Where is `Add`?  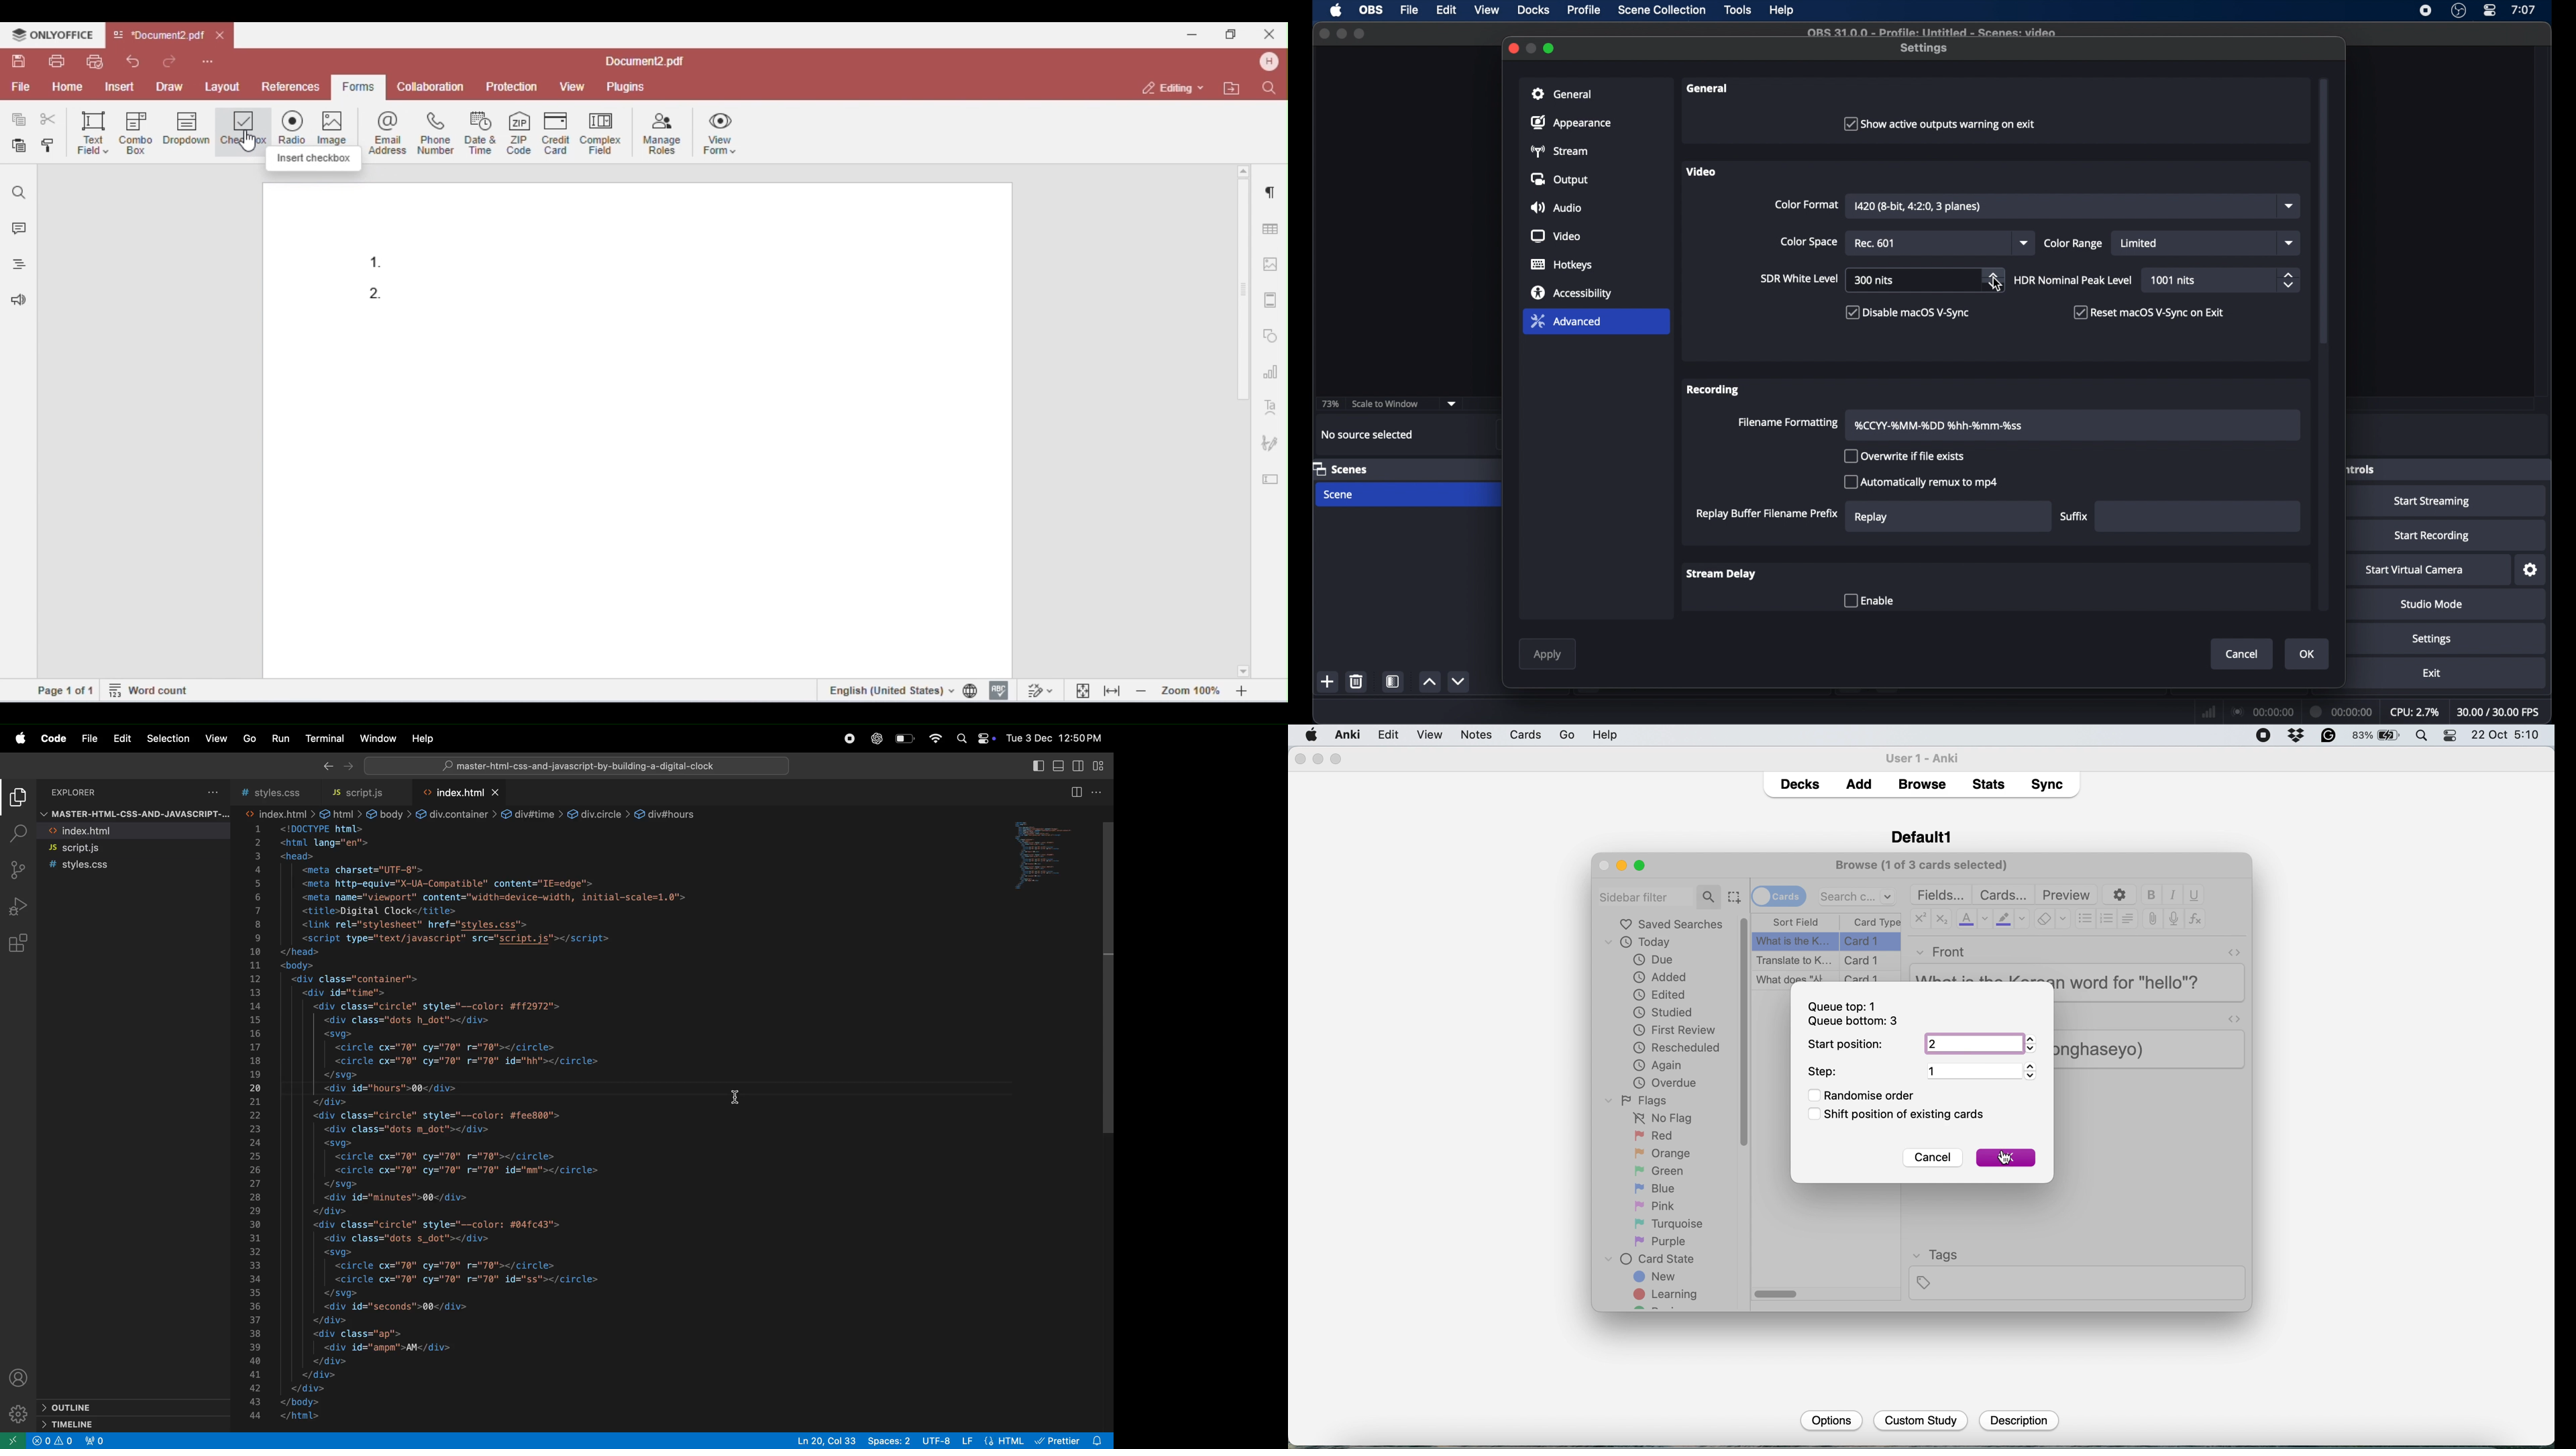
Add is located at coordinates (1859, 781).